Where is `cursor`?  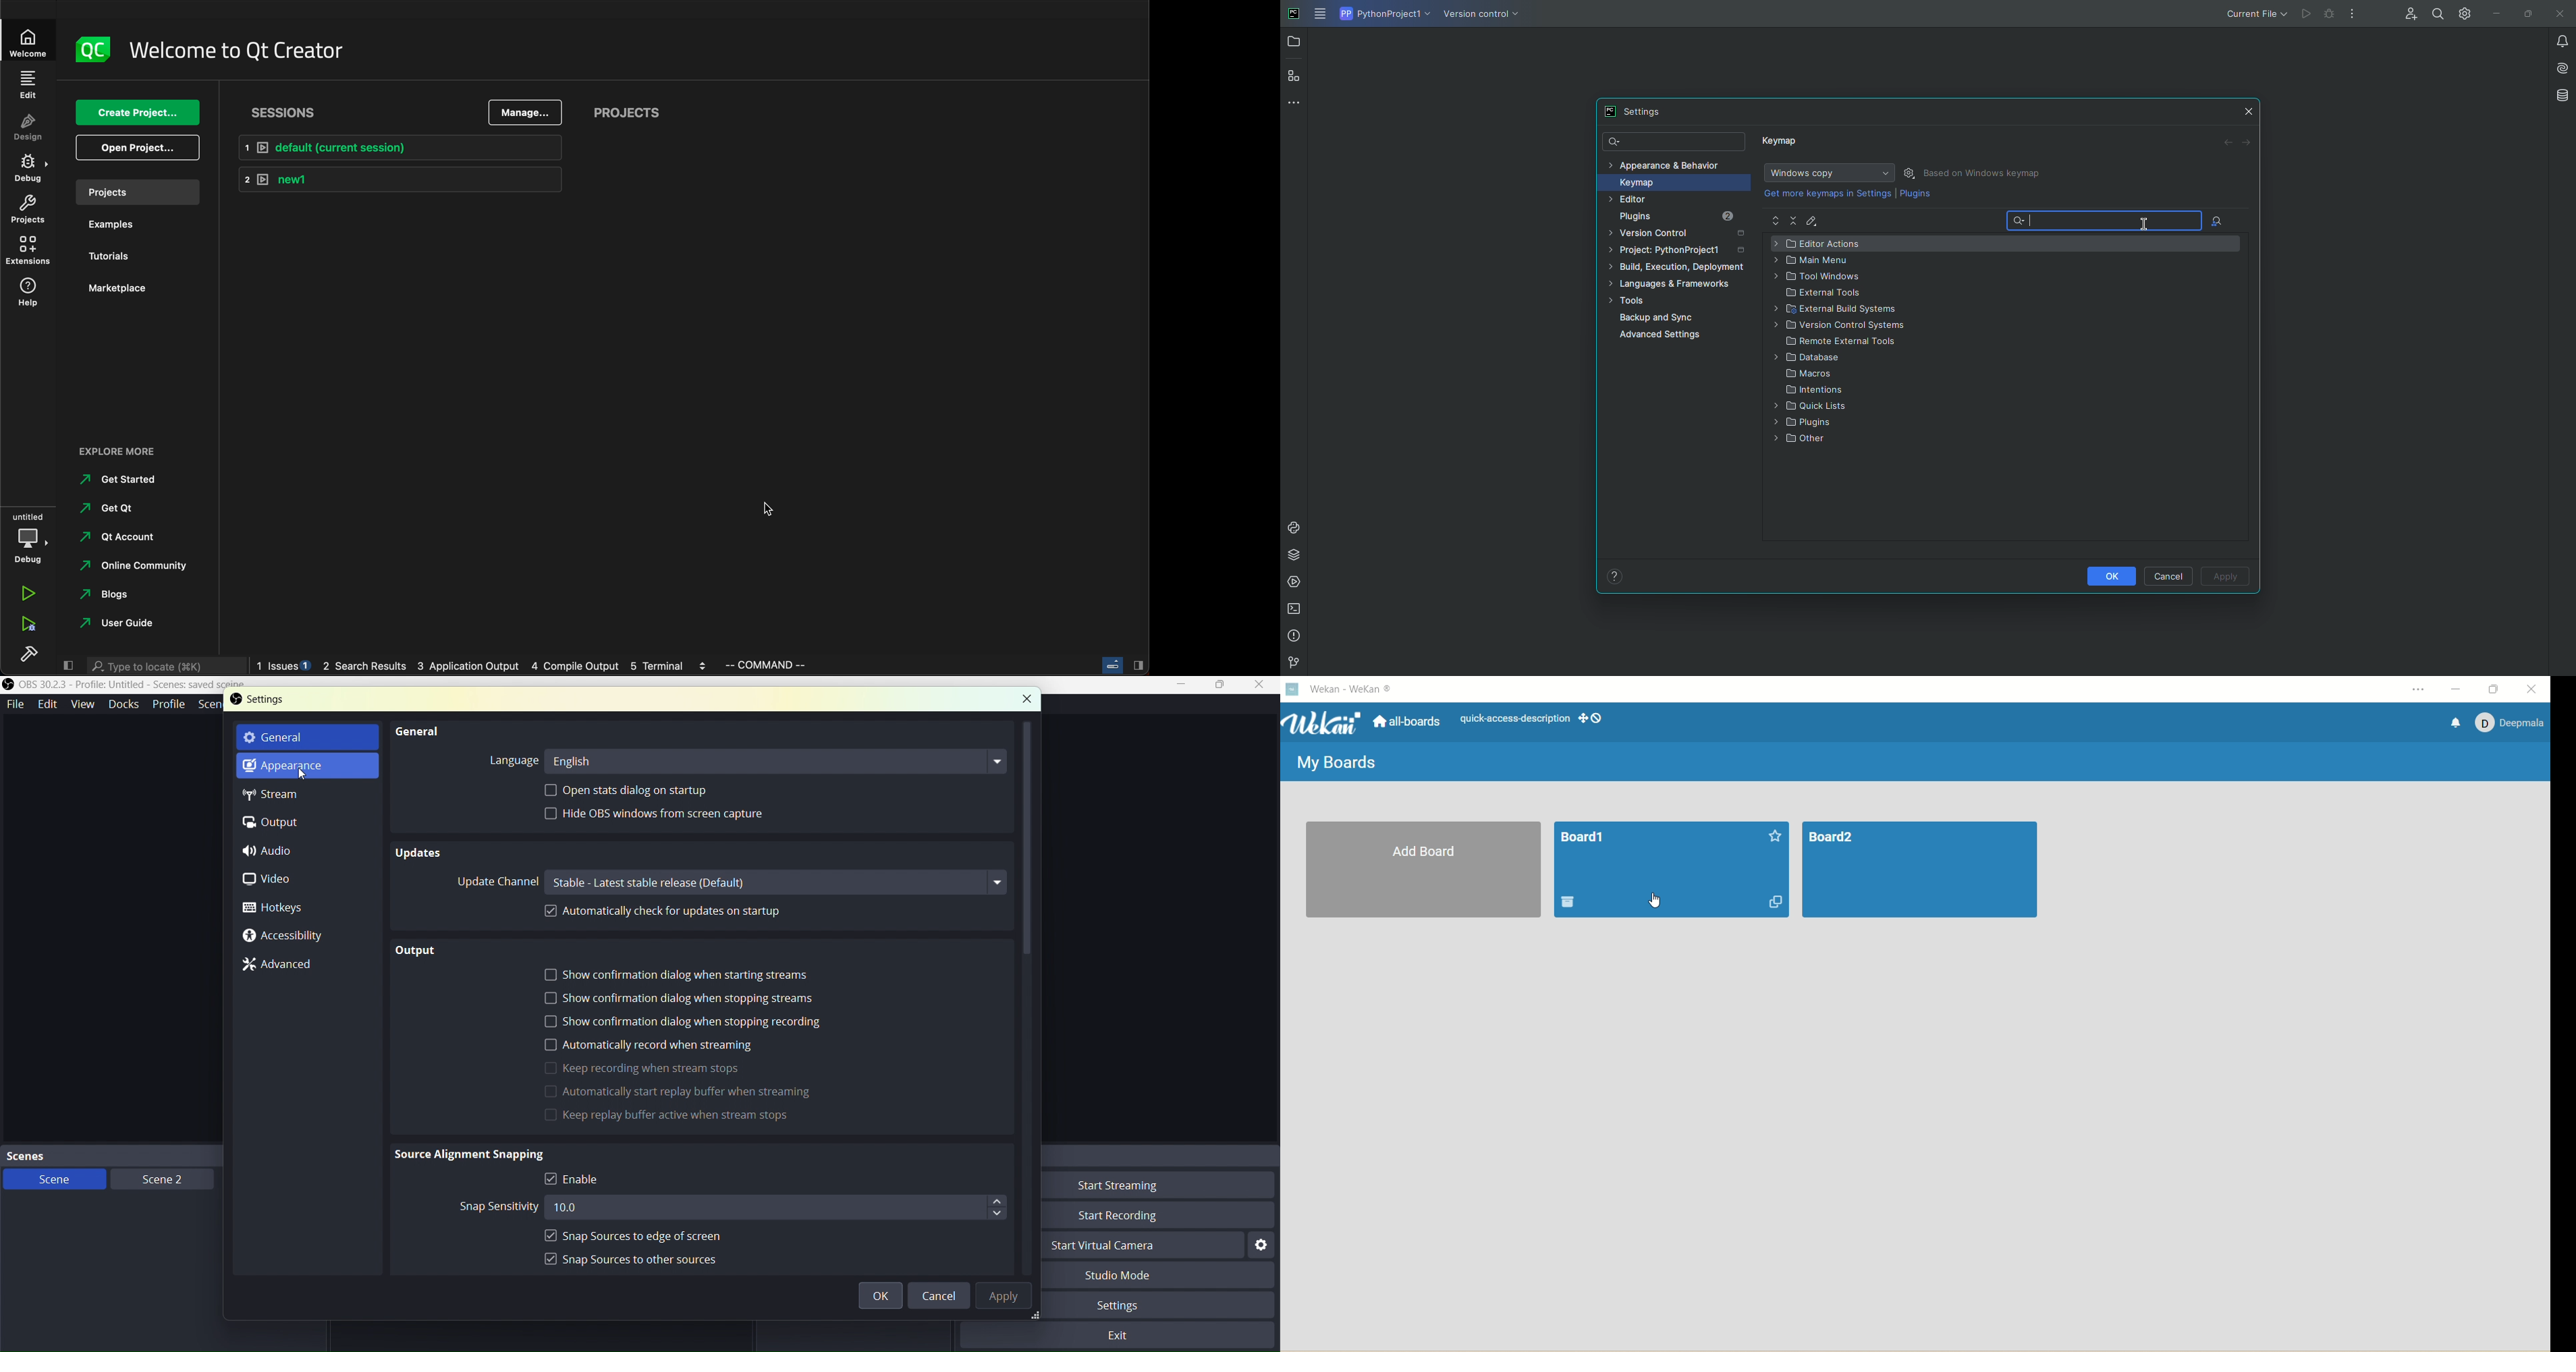 cursor is located at coordinates (767, 511).